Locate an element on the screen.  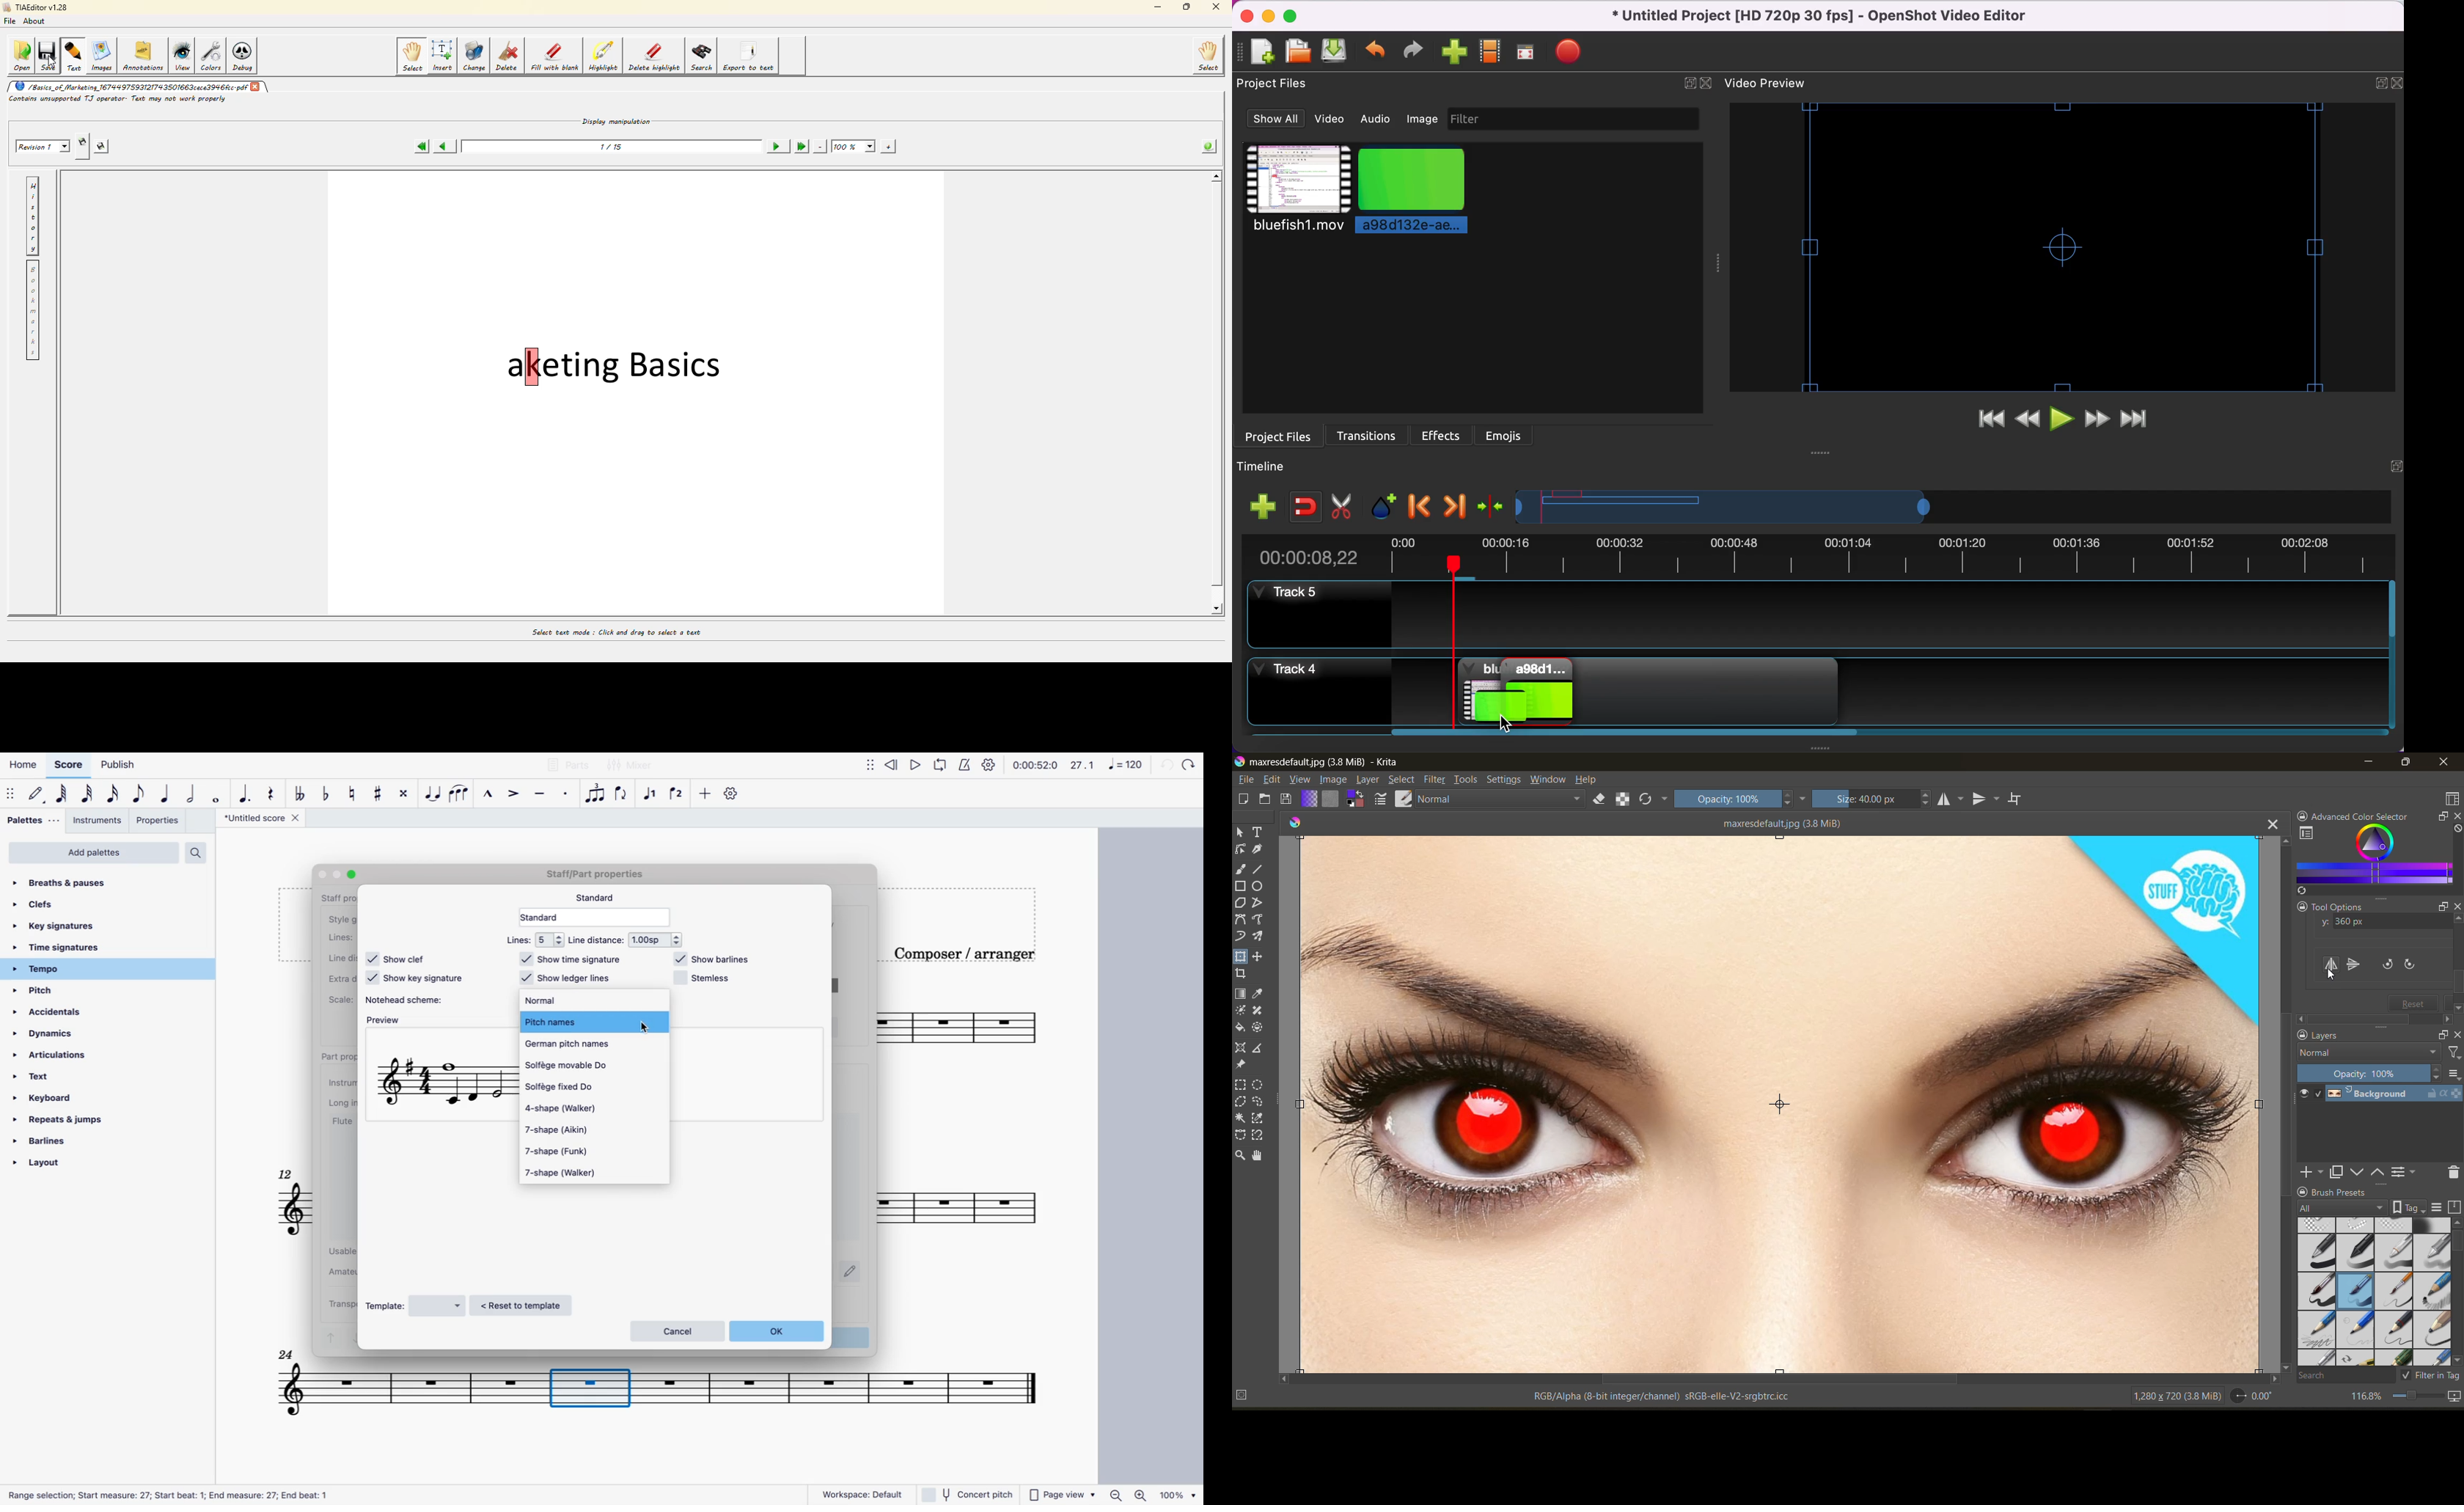
tool is located at coordinates (1242, 973).